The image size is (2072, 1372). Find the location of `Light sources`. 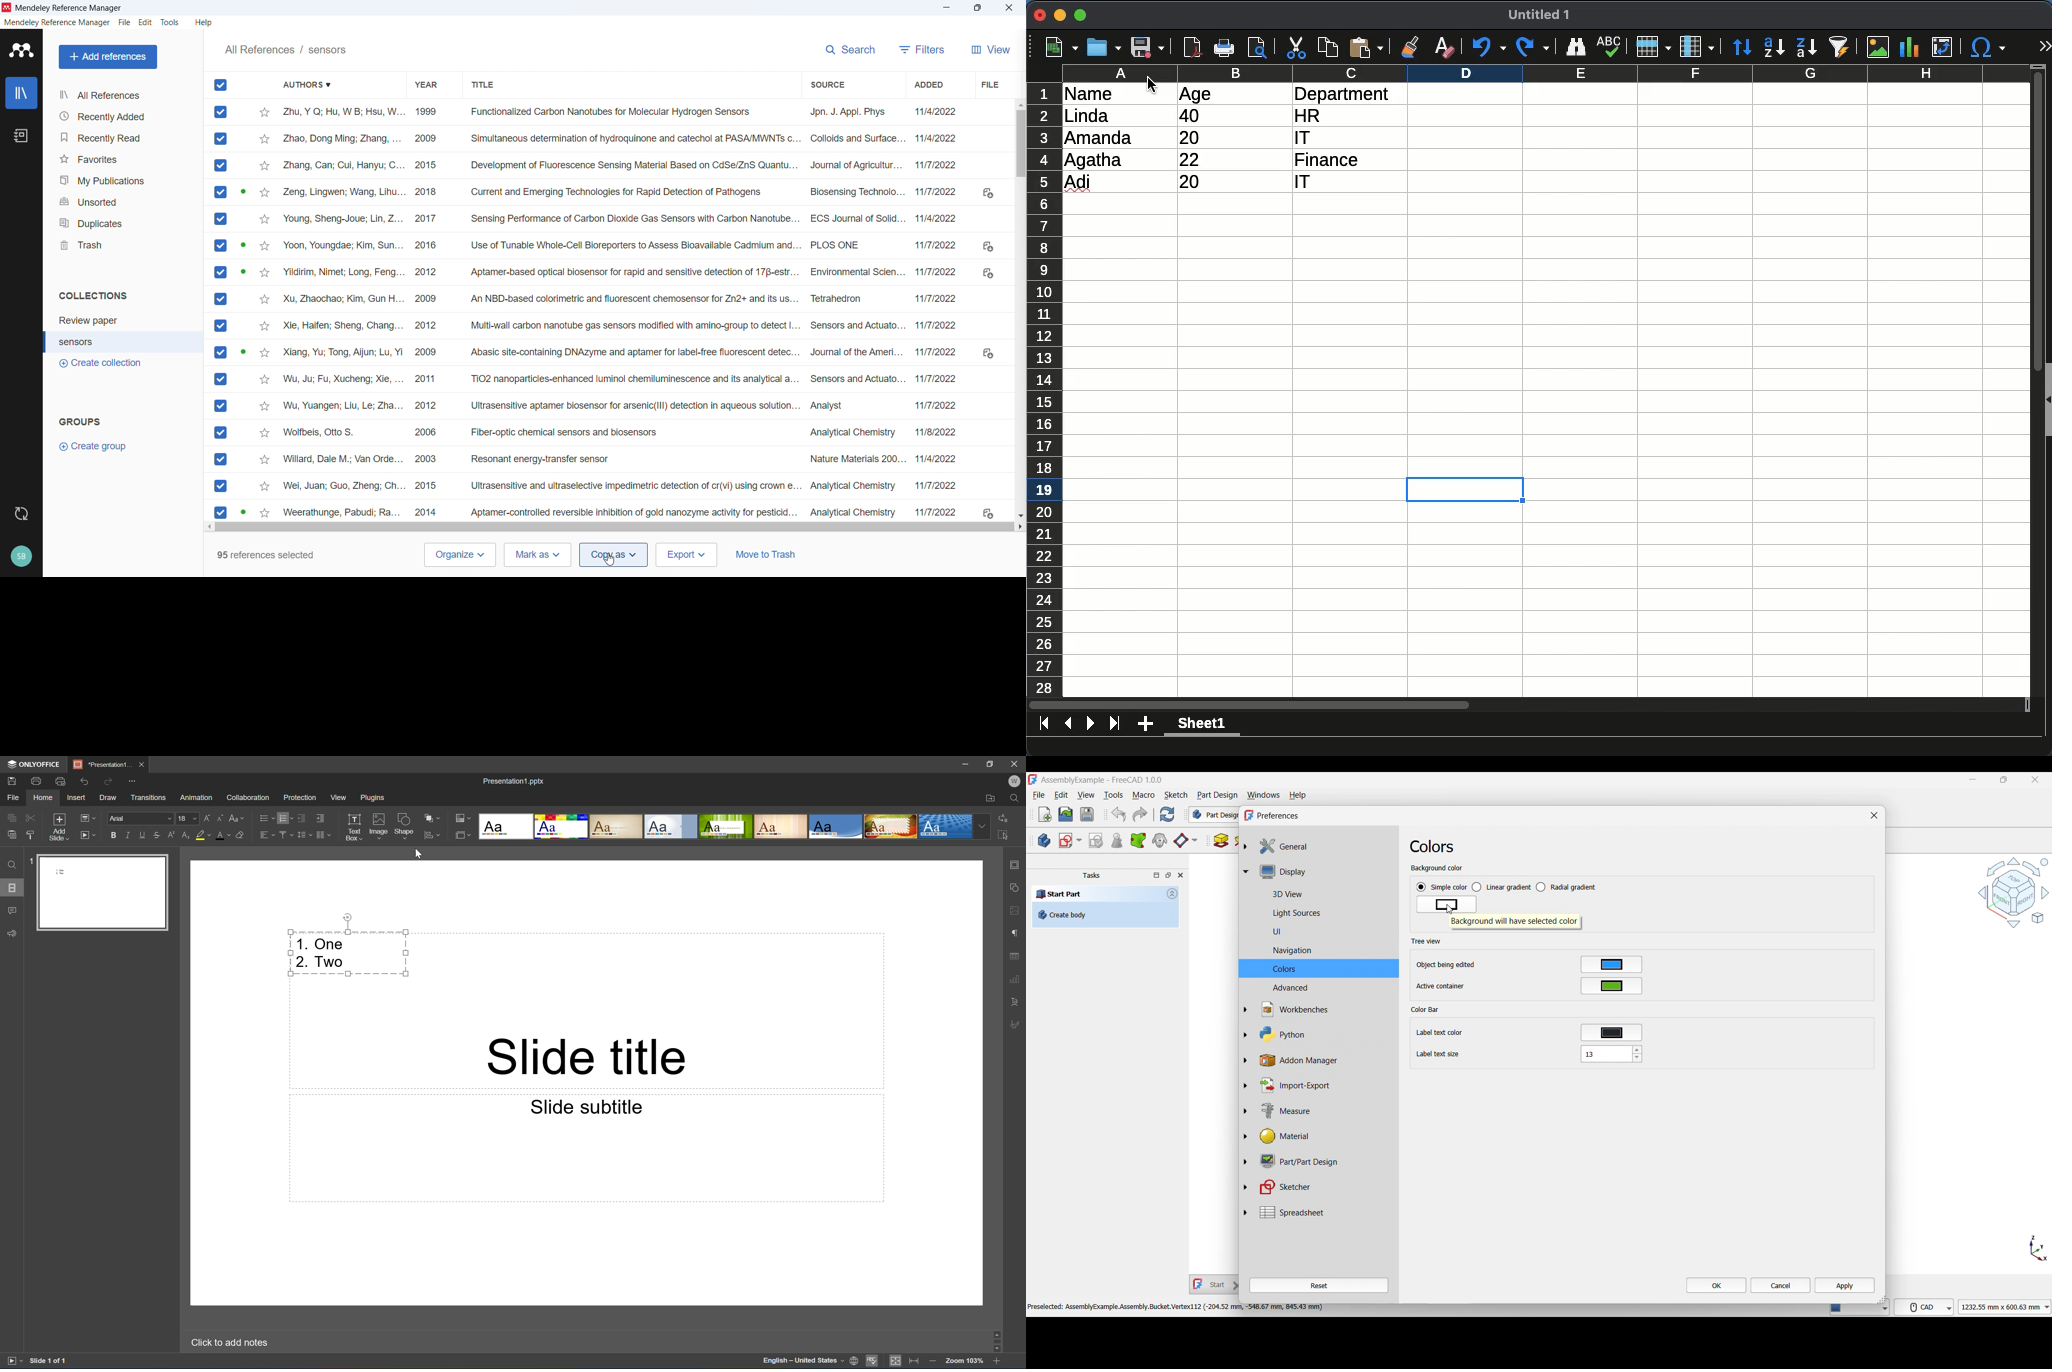

Light sources is located at coordinates (1324, 914).